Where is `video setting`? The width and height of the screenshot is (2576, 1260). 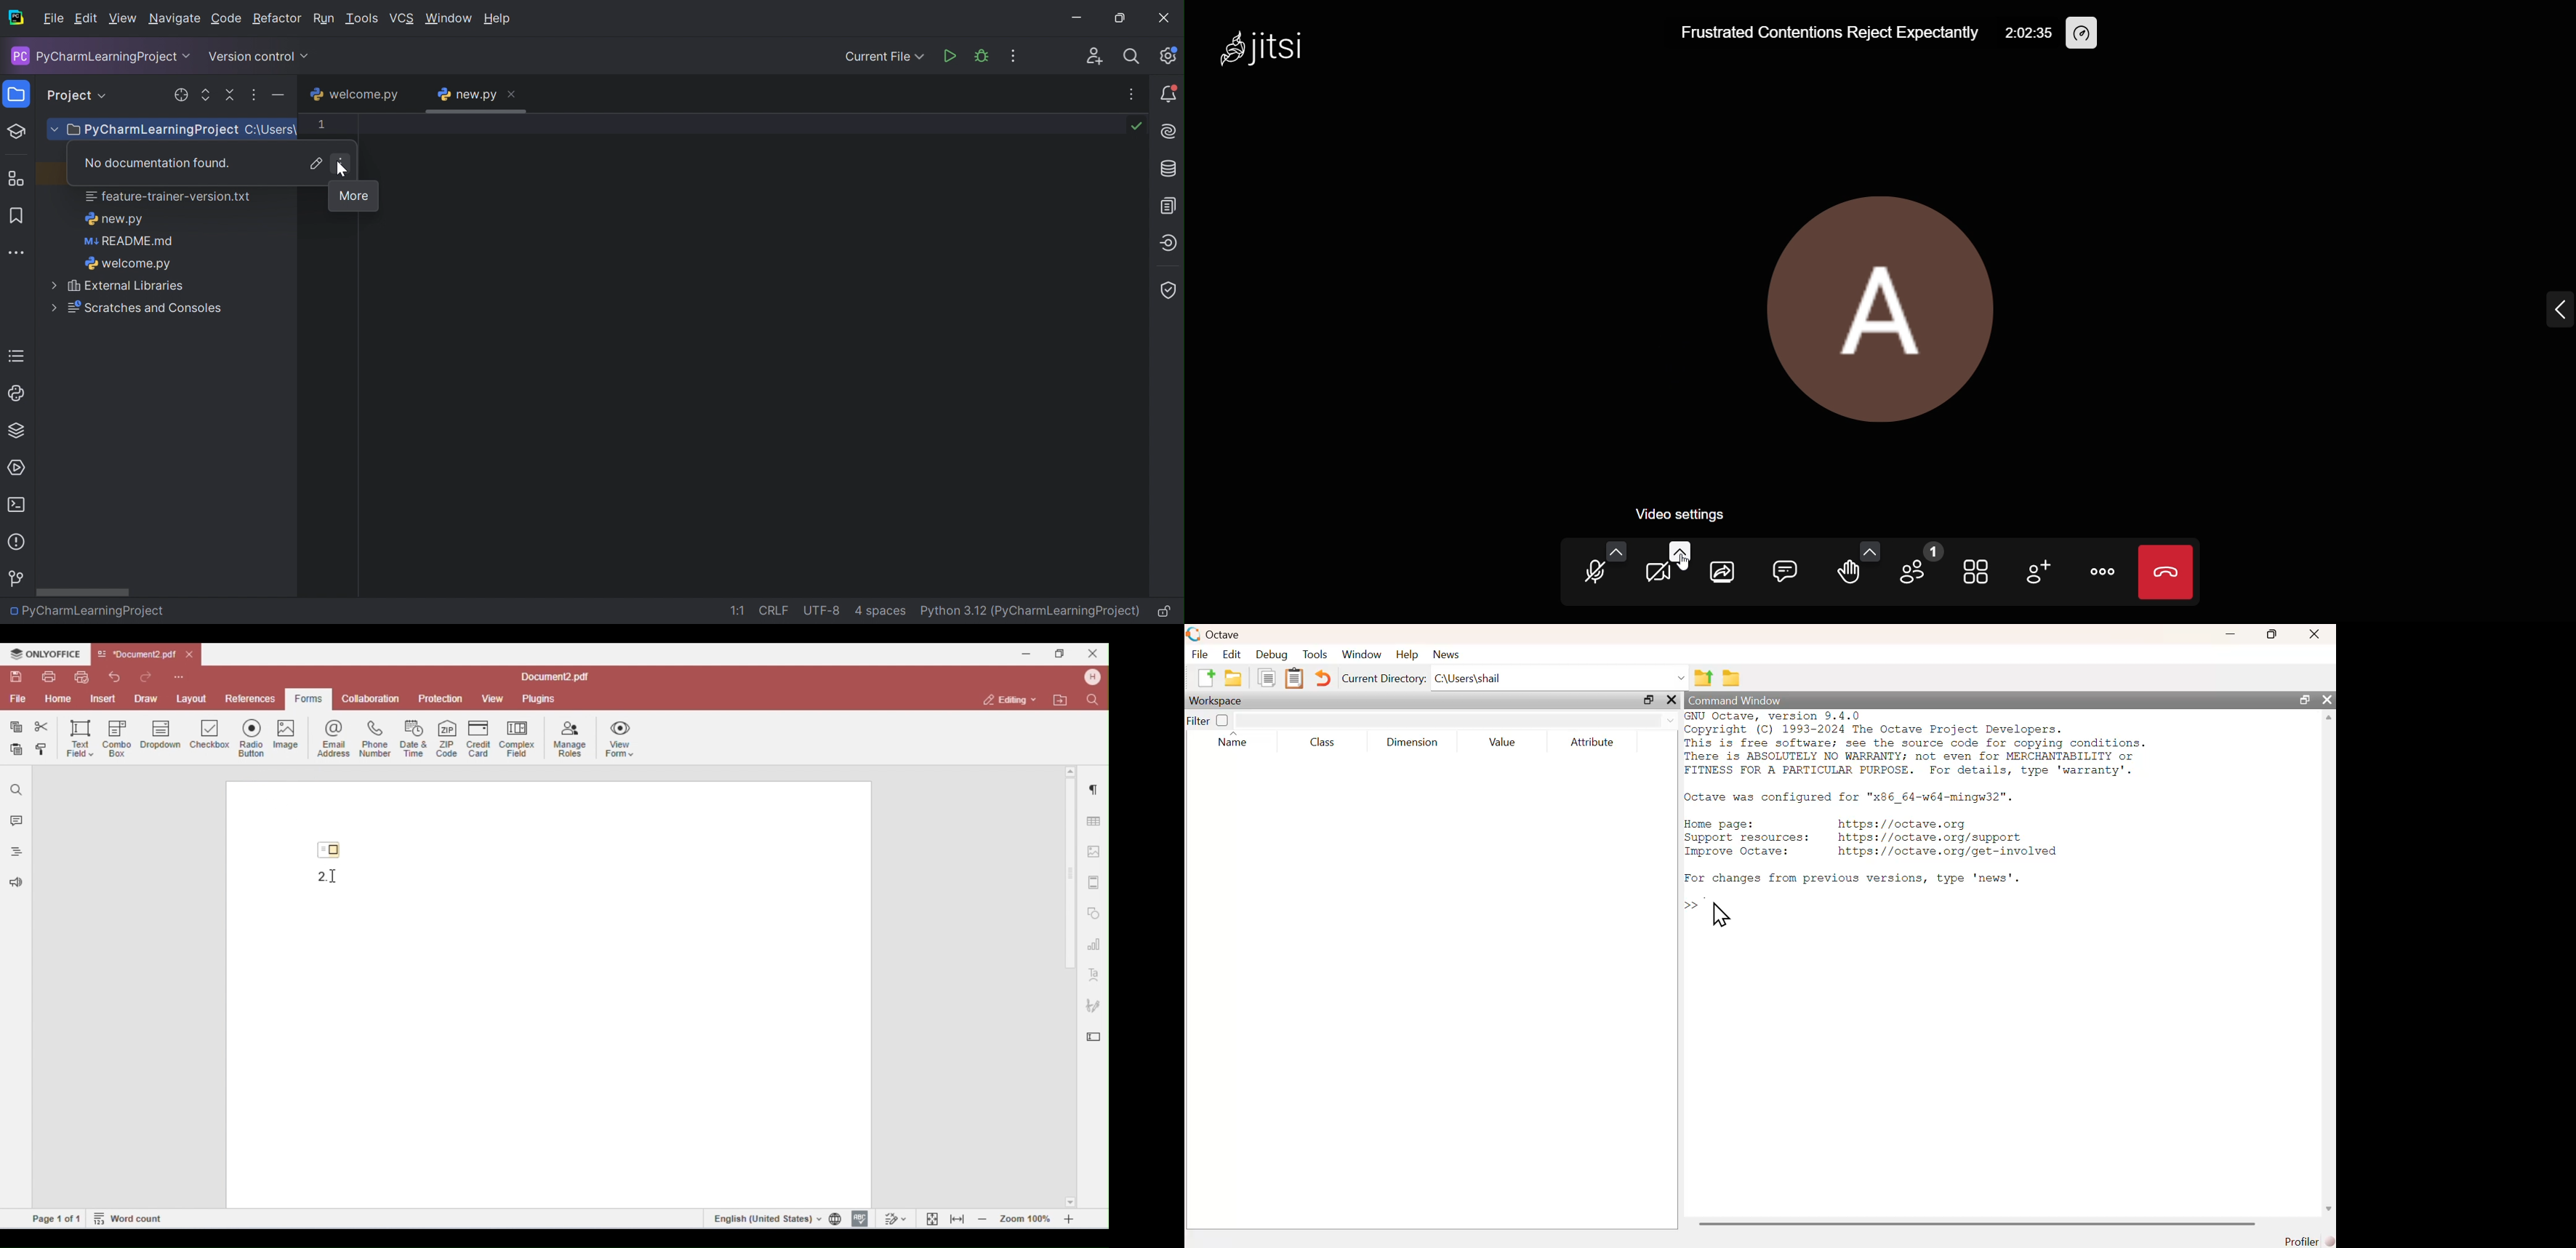
video setting is located at coordinates (1676, 552).